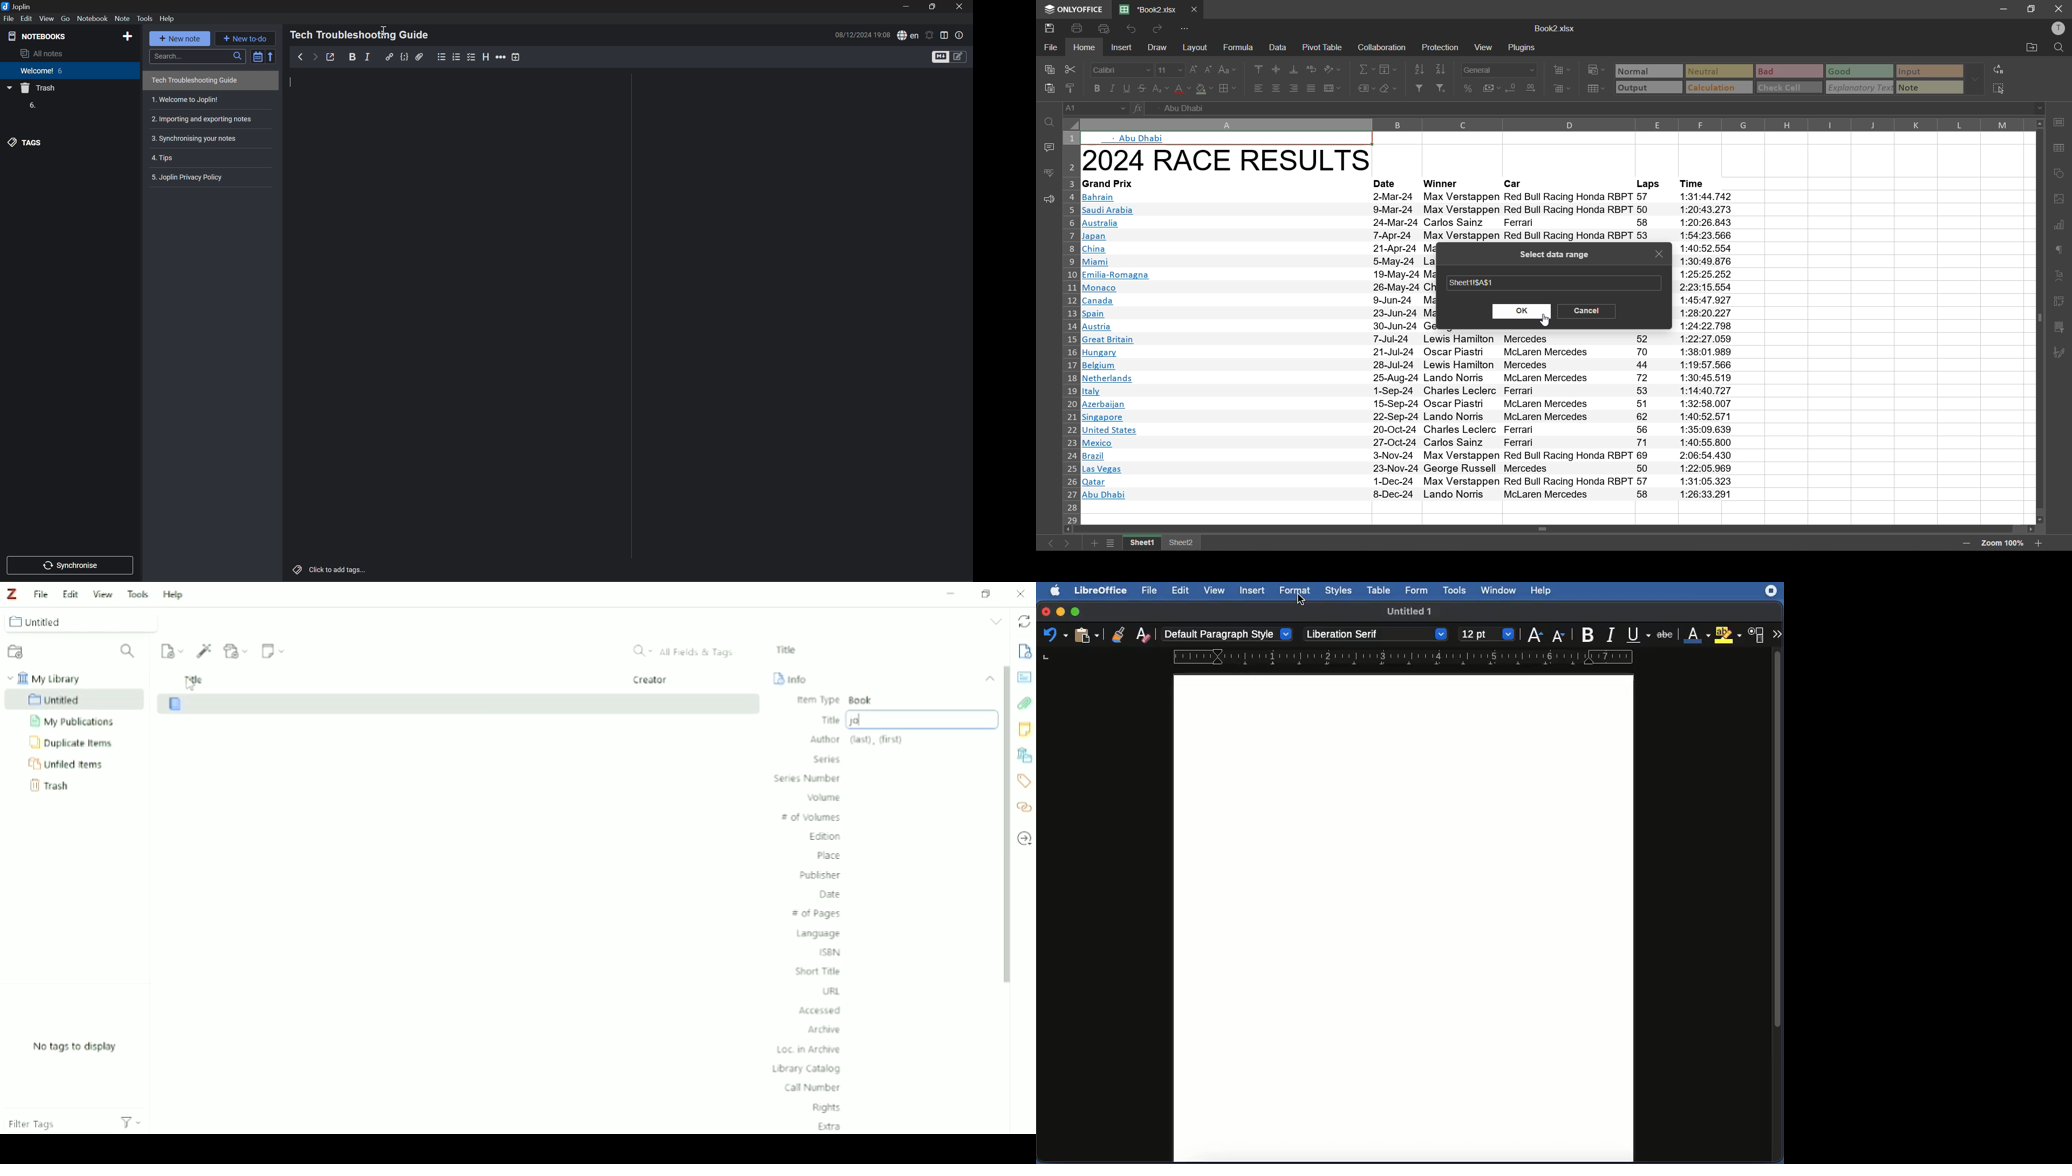 Image resolution: width=2072 pixels, height=1176 pixels. Describe the element at coordinates (1779, 904) in the screenshot. I see `Scroll bar` at that location.